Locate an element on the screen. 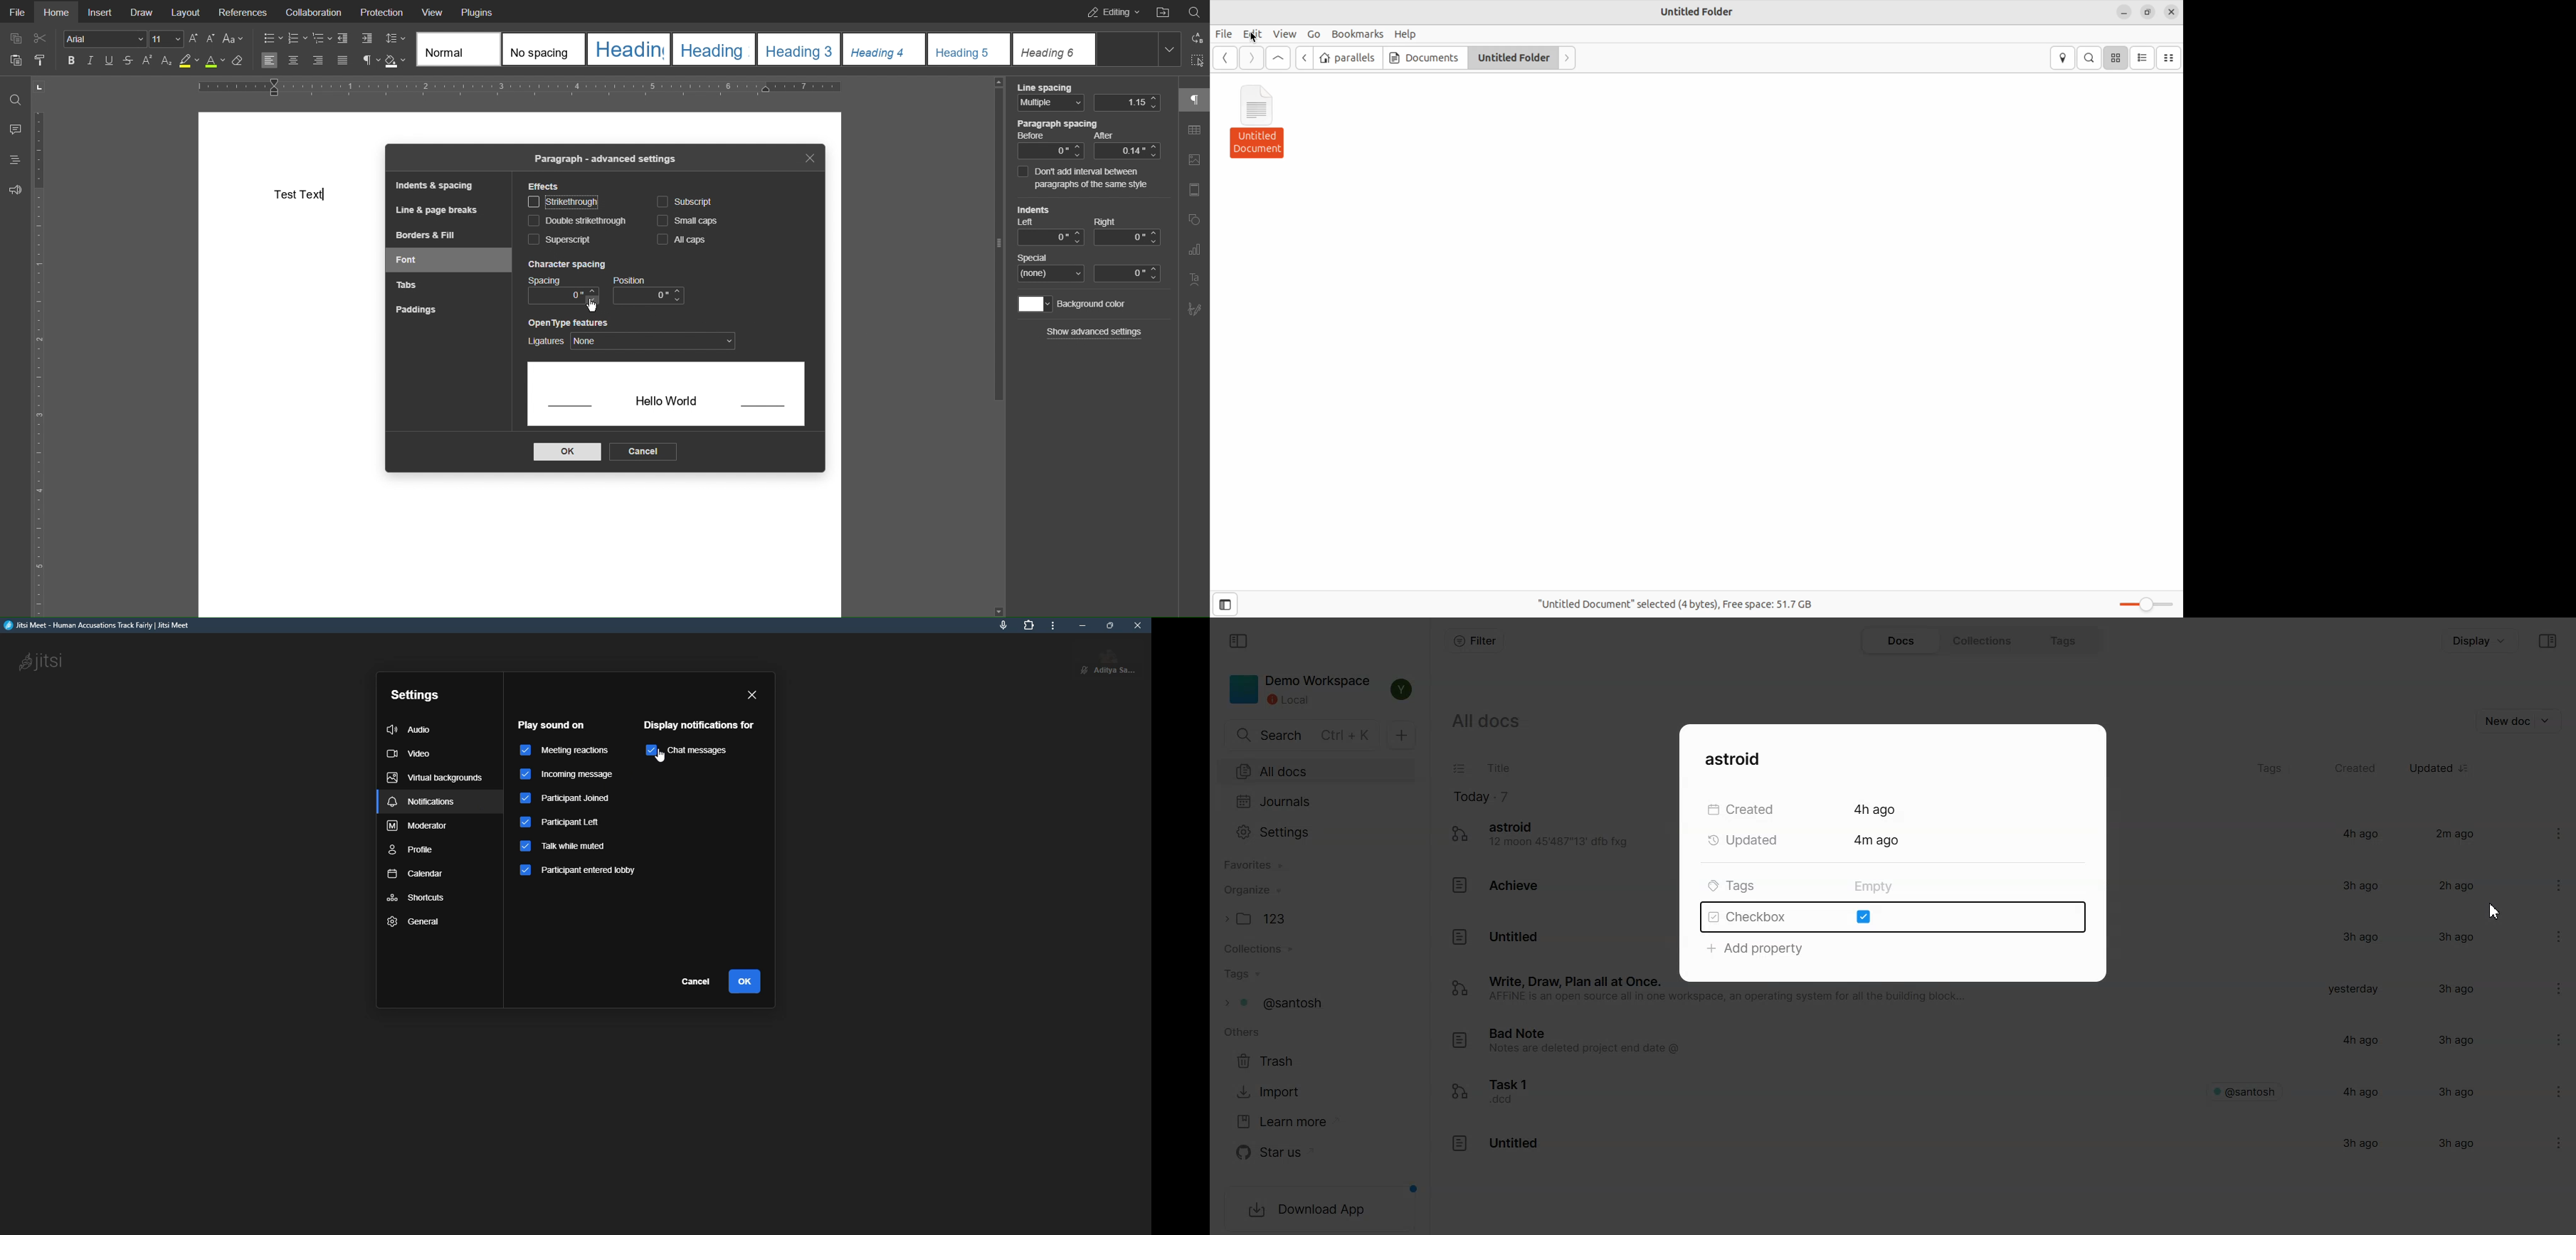  Don't add interval between paragraphs of the same style is located at coordinates (1089, 178).